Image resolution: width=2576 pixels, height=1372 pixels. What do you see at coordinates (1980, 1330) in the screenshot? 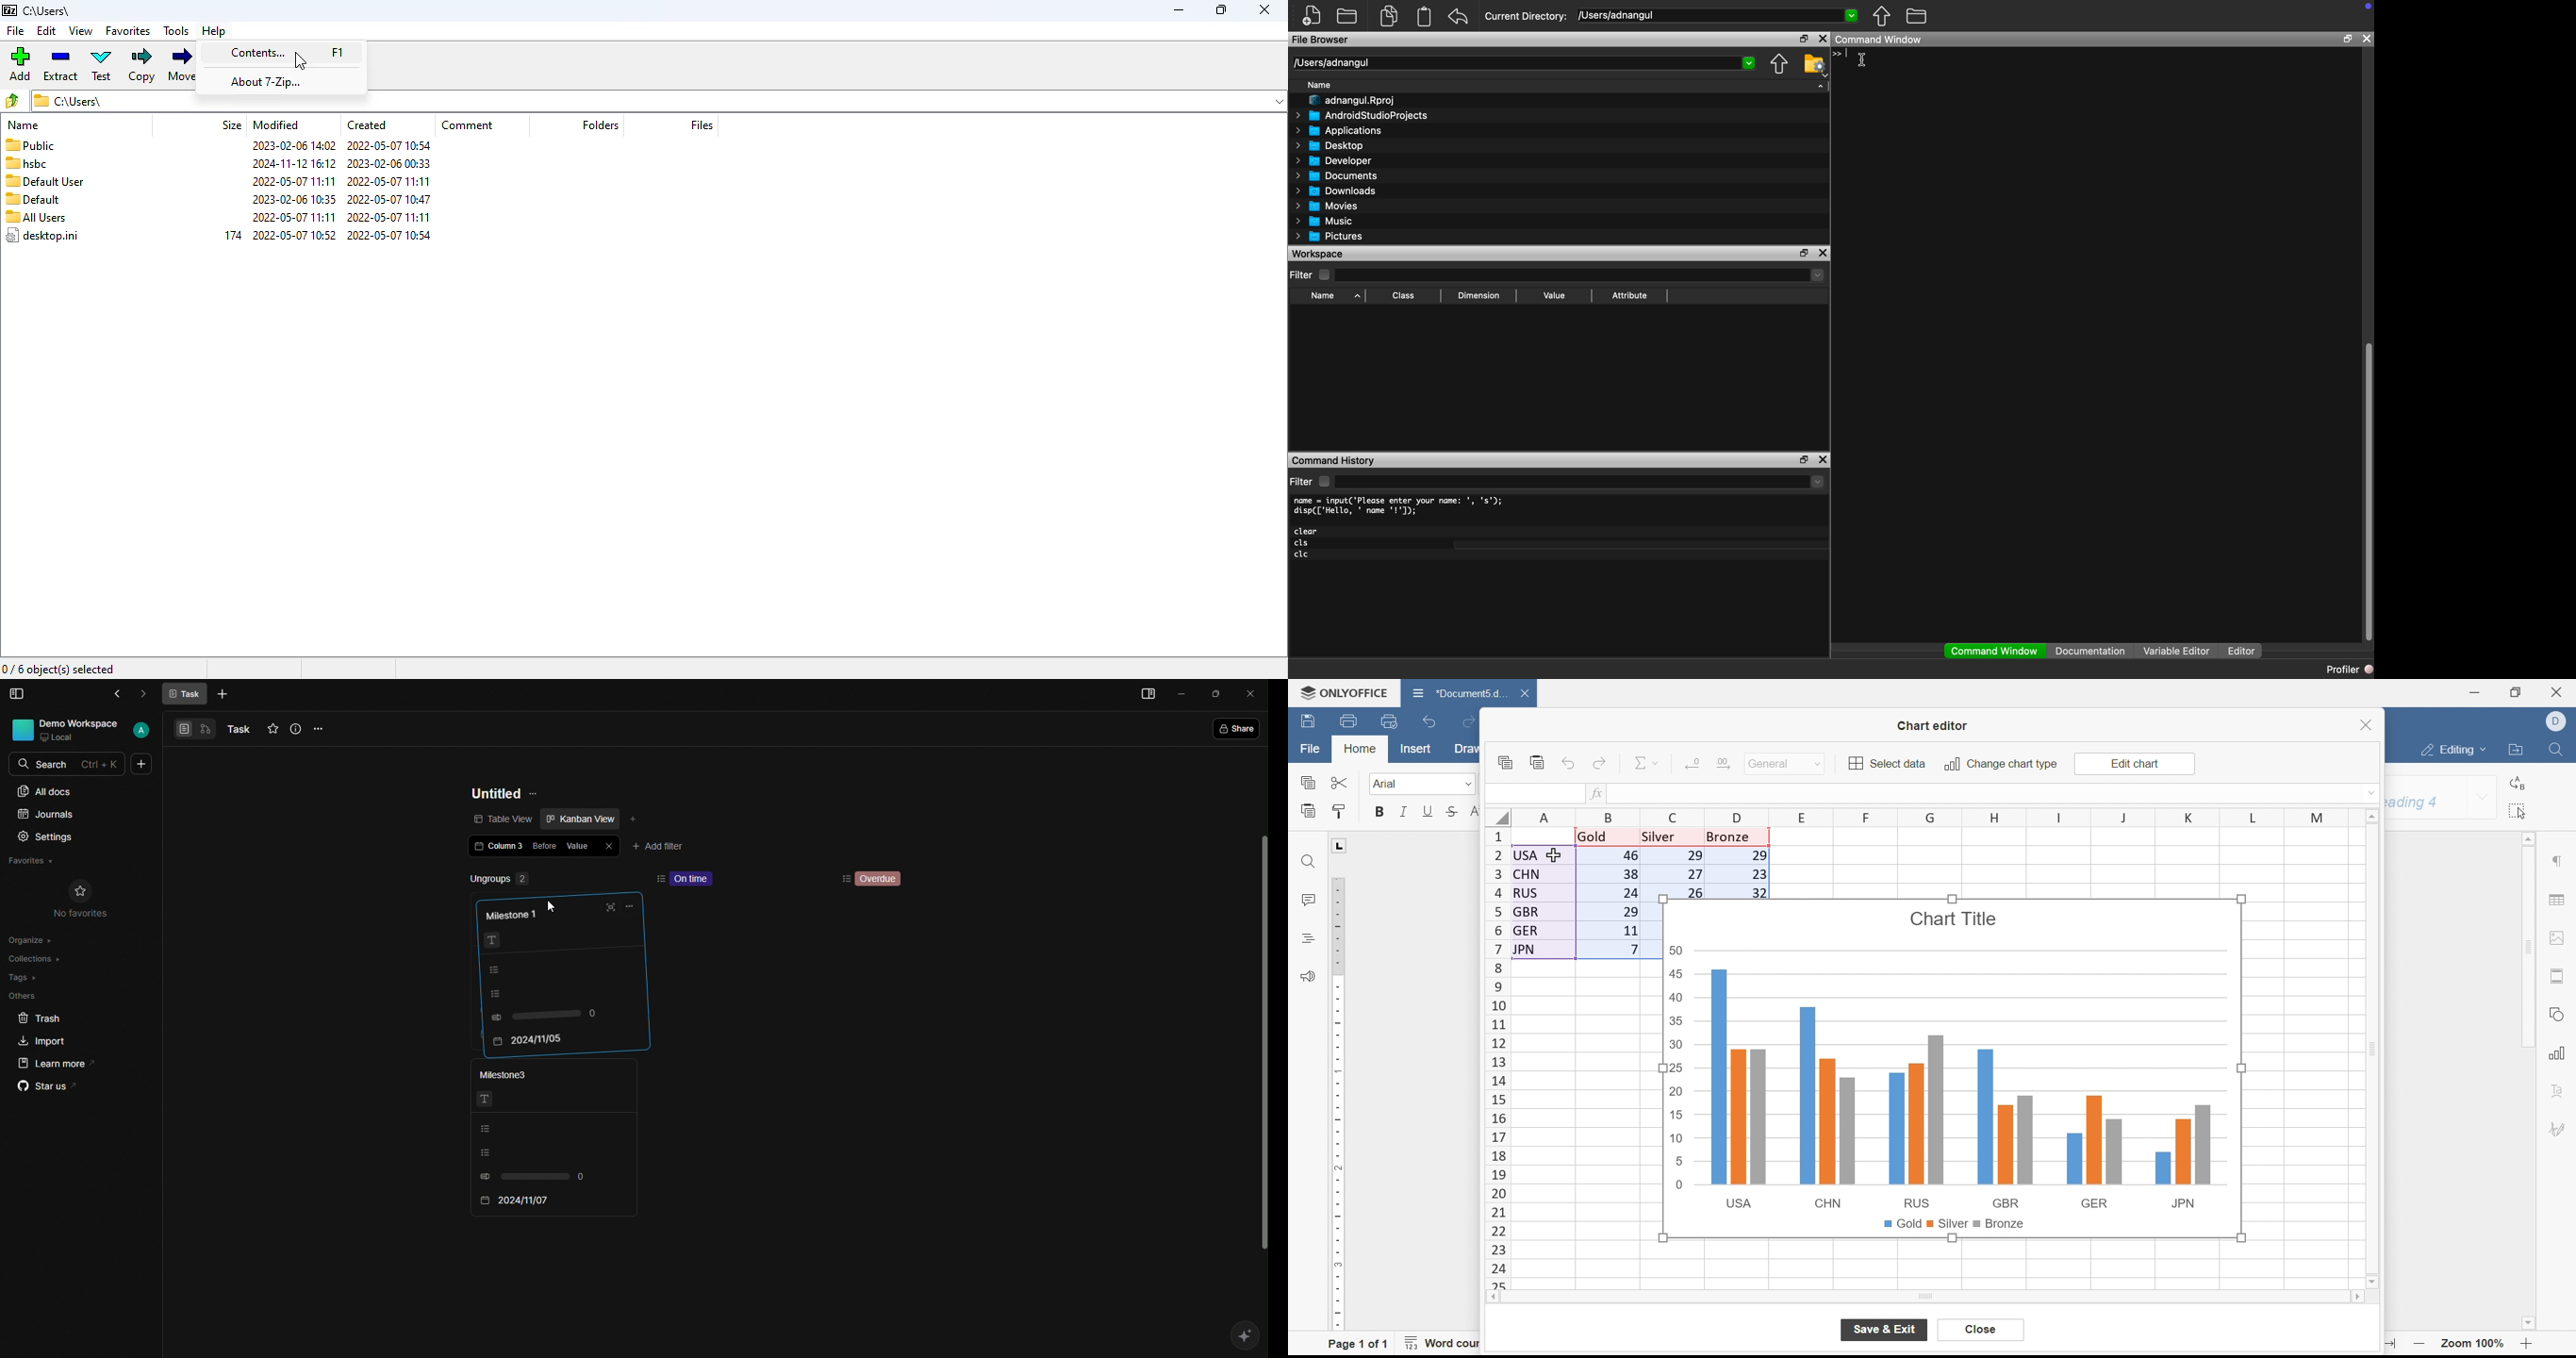
I see `cancel` at bounding box center [1980, 1330].